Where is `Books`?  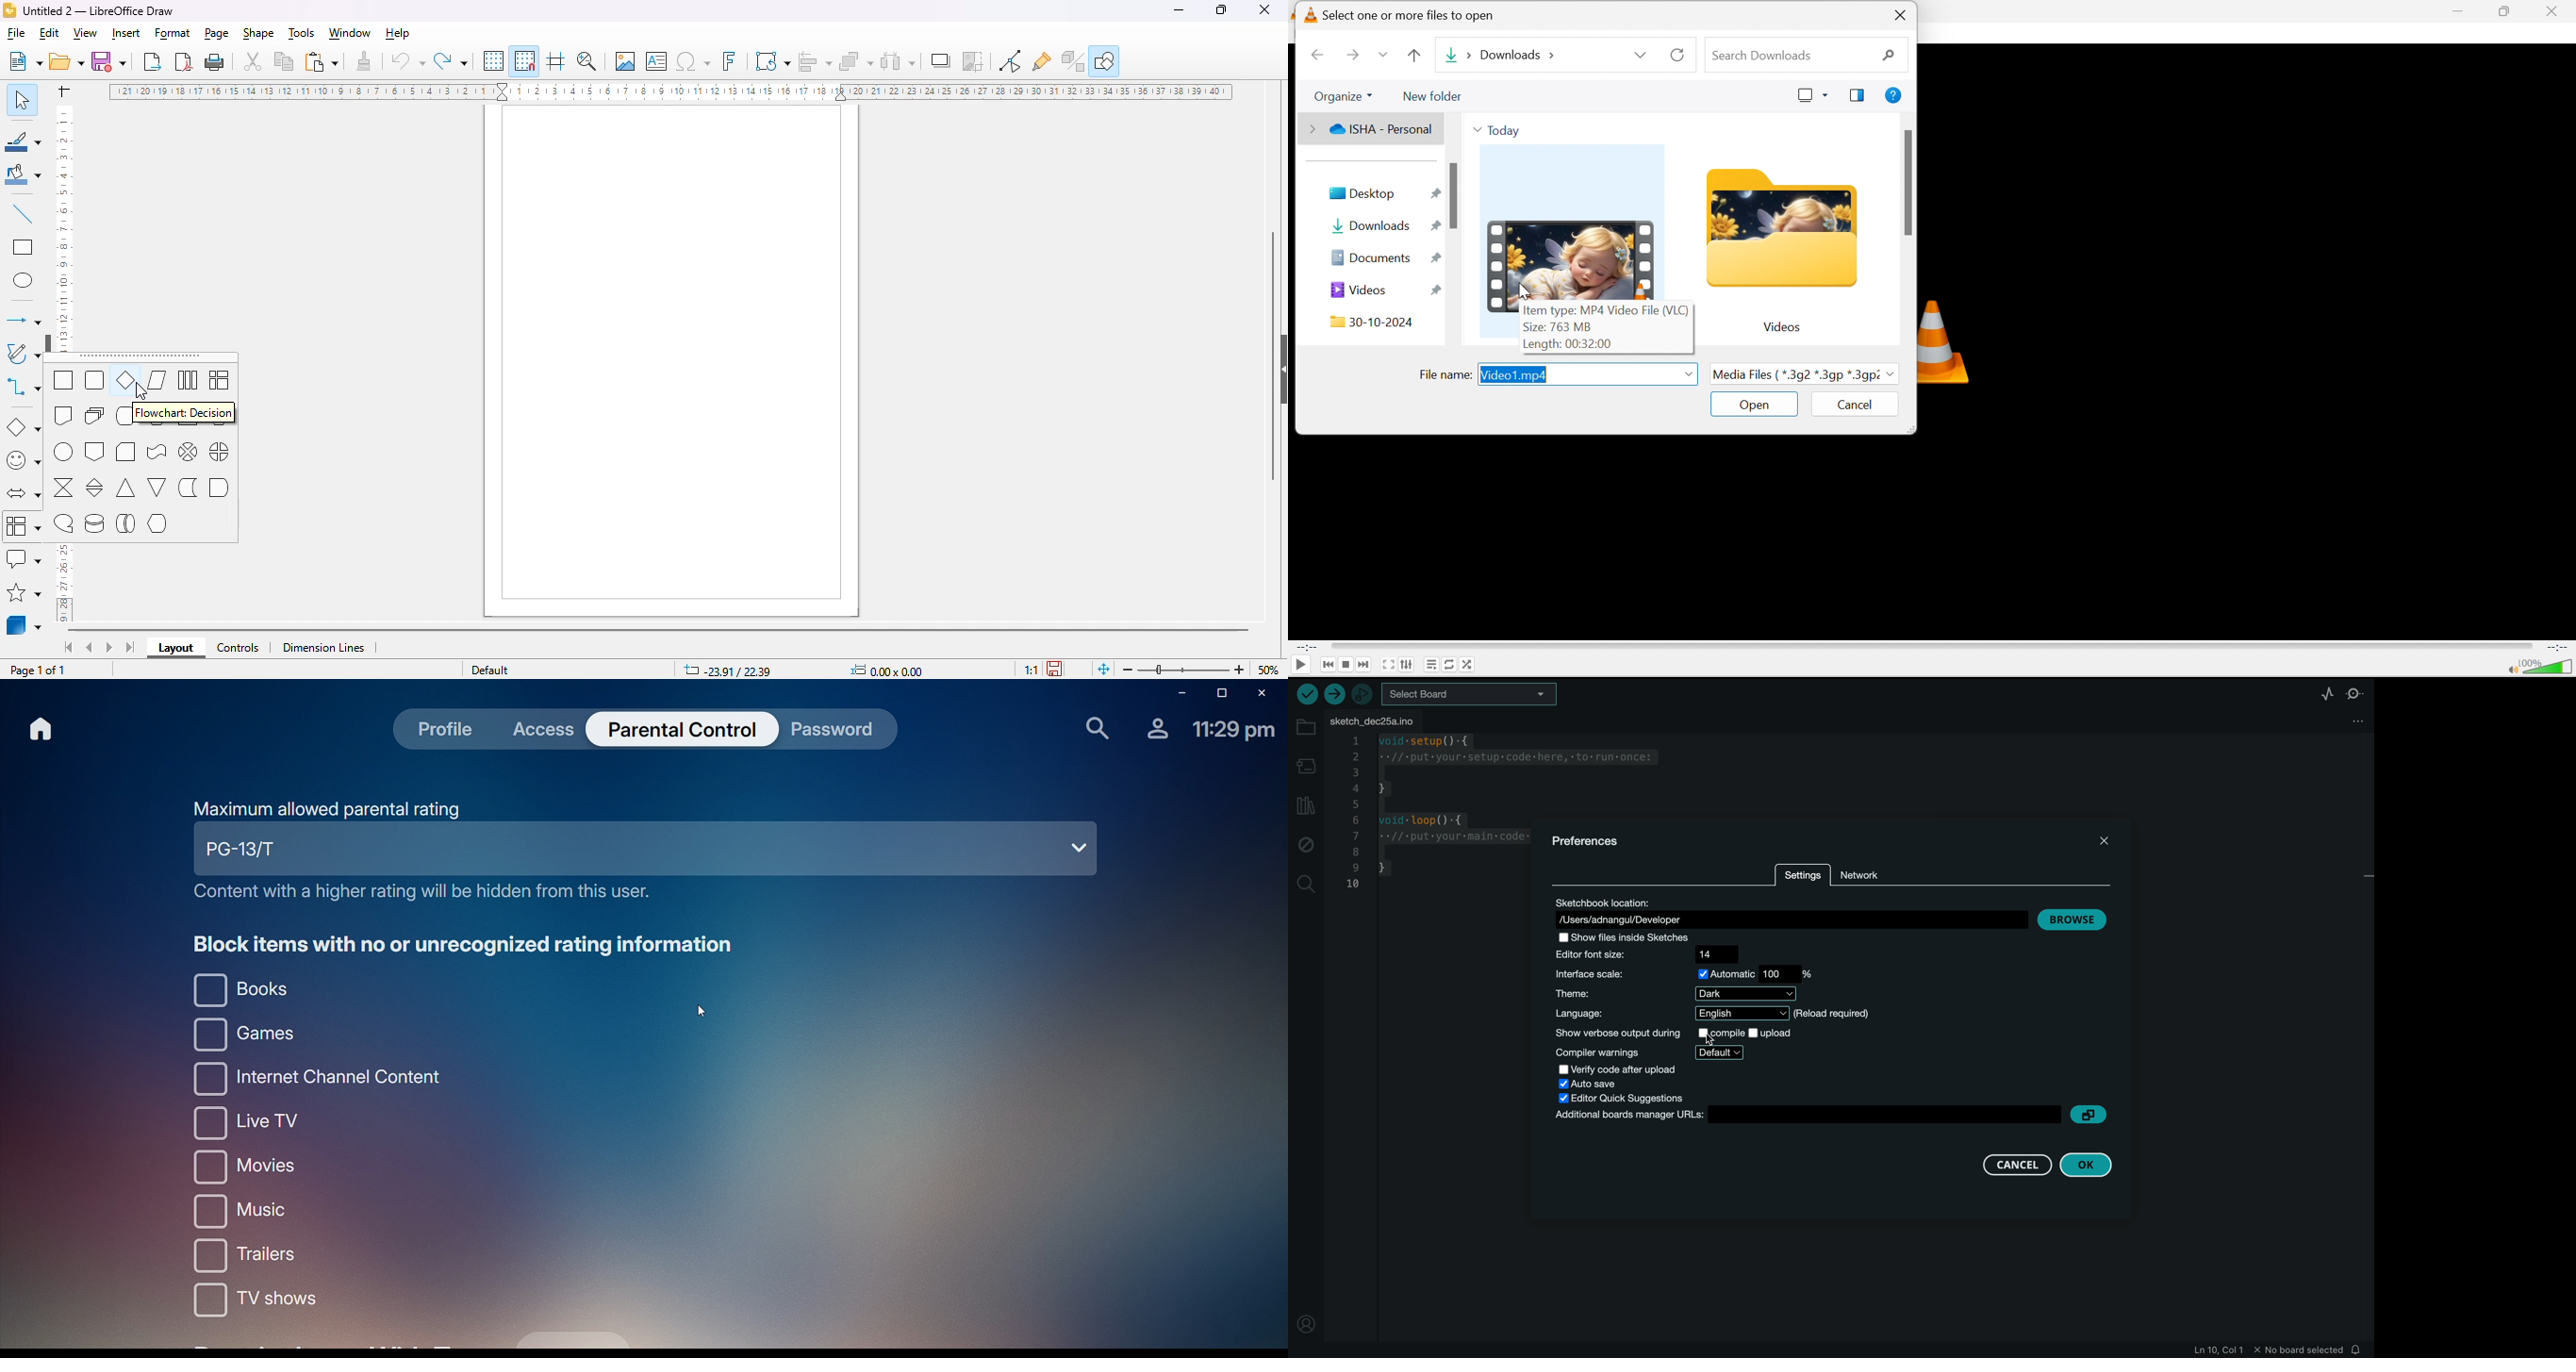 Books is located at coordinates (242, 990).